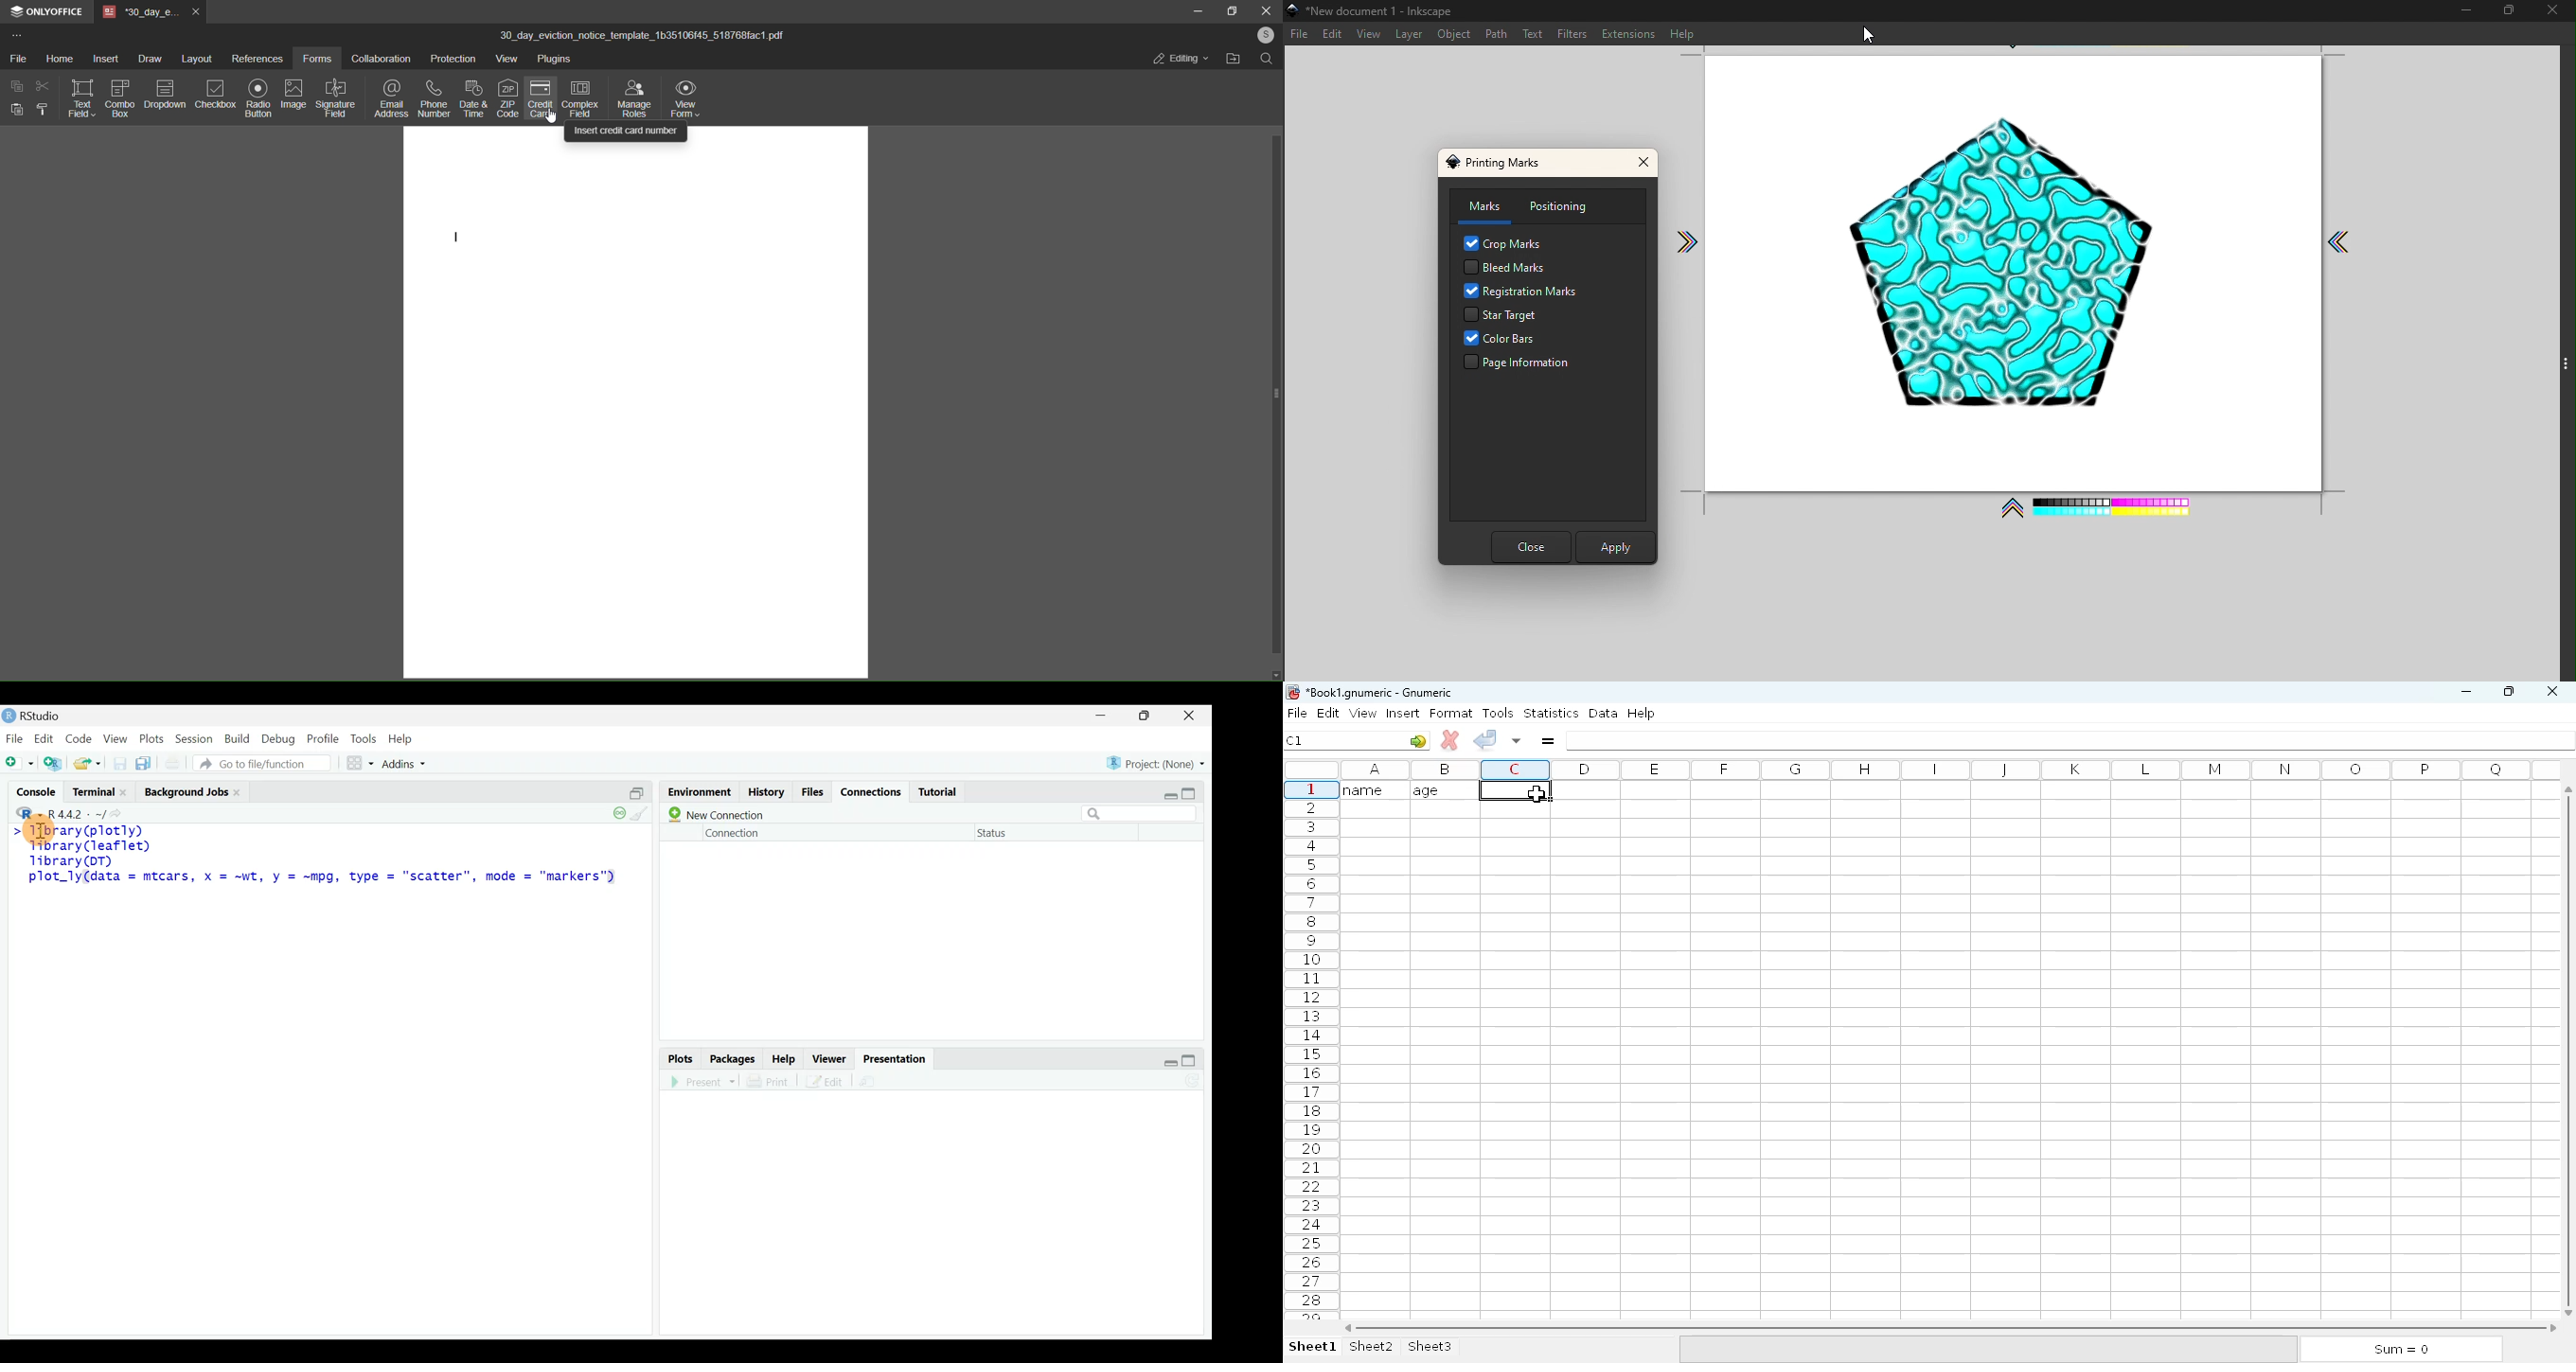 The image size is (2576, 1372). Describe the element at coordinates (1411, 35) in the screenshot. I see `Layer` at that location.